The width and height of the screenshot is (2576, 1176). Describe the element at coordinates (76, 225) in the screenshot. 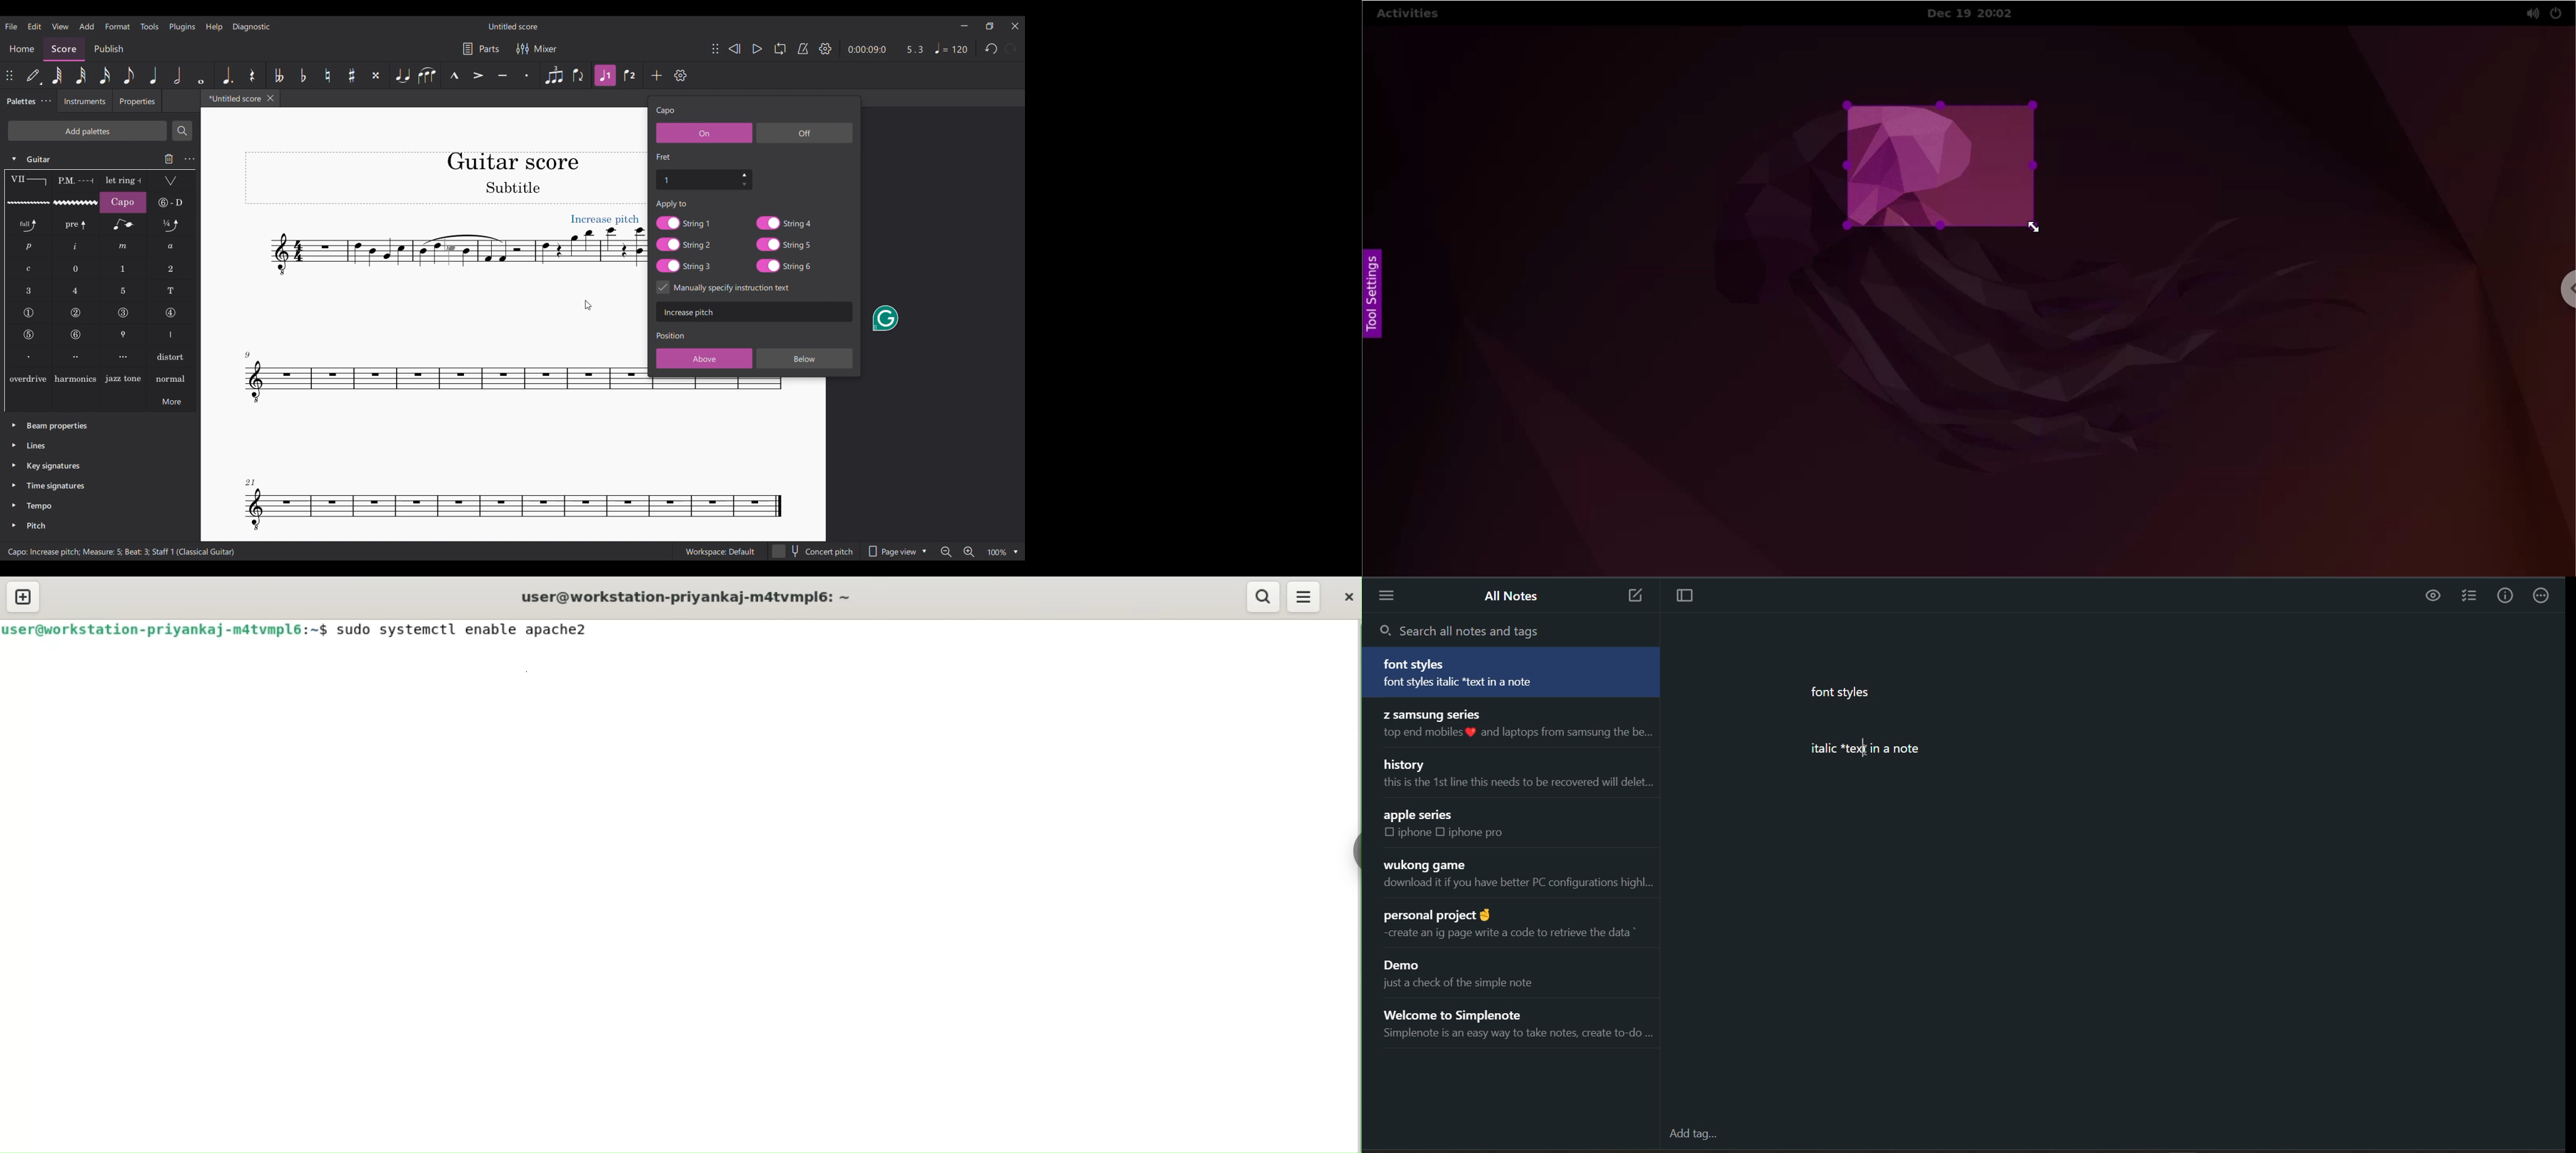

I see `Pre-bend` at that location.